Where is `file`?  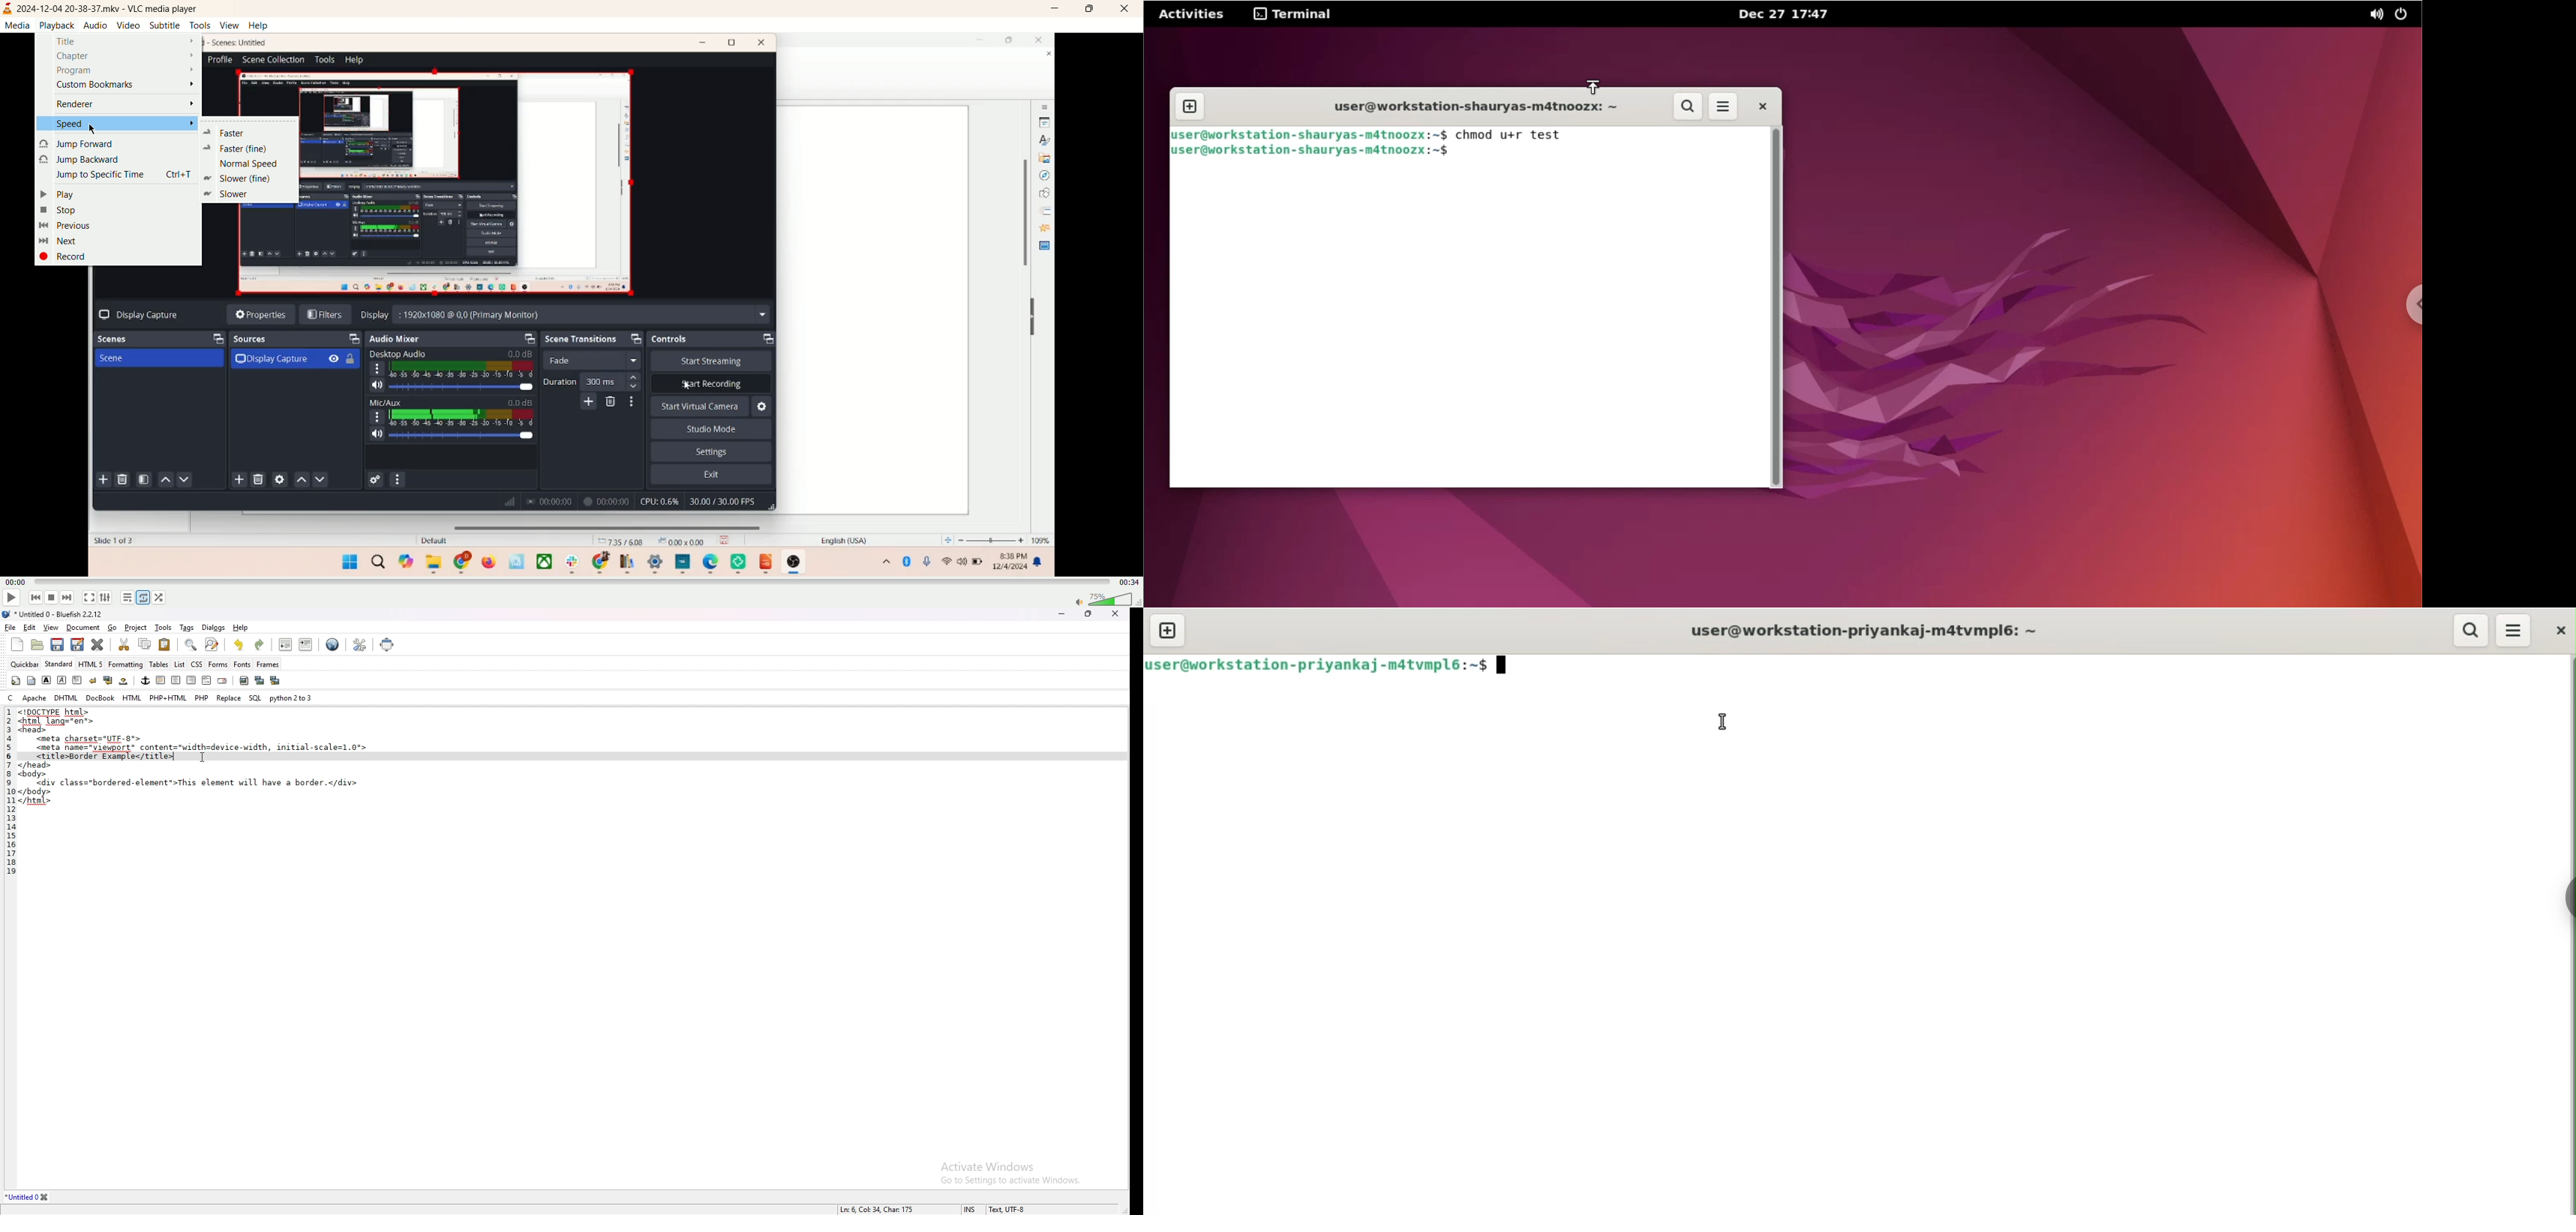 file is located at coordinates (10, 628).